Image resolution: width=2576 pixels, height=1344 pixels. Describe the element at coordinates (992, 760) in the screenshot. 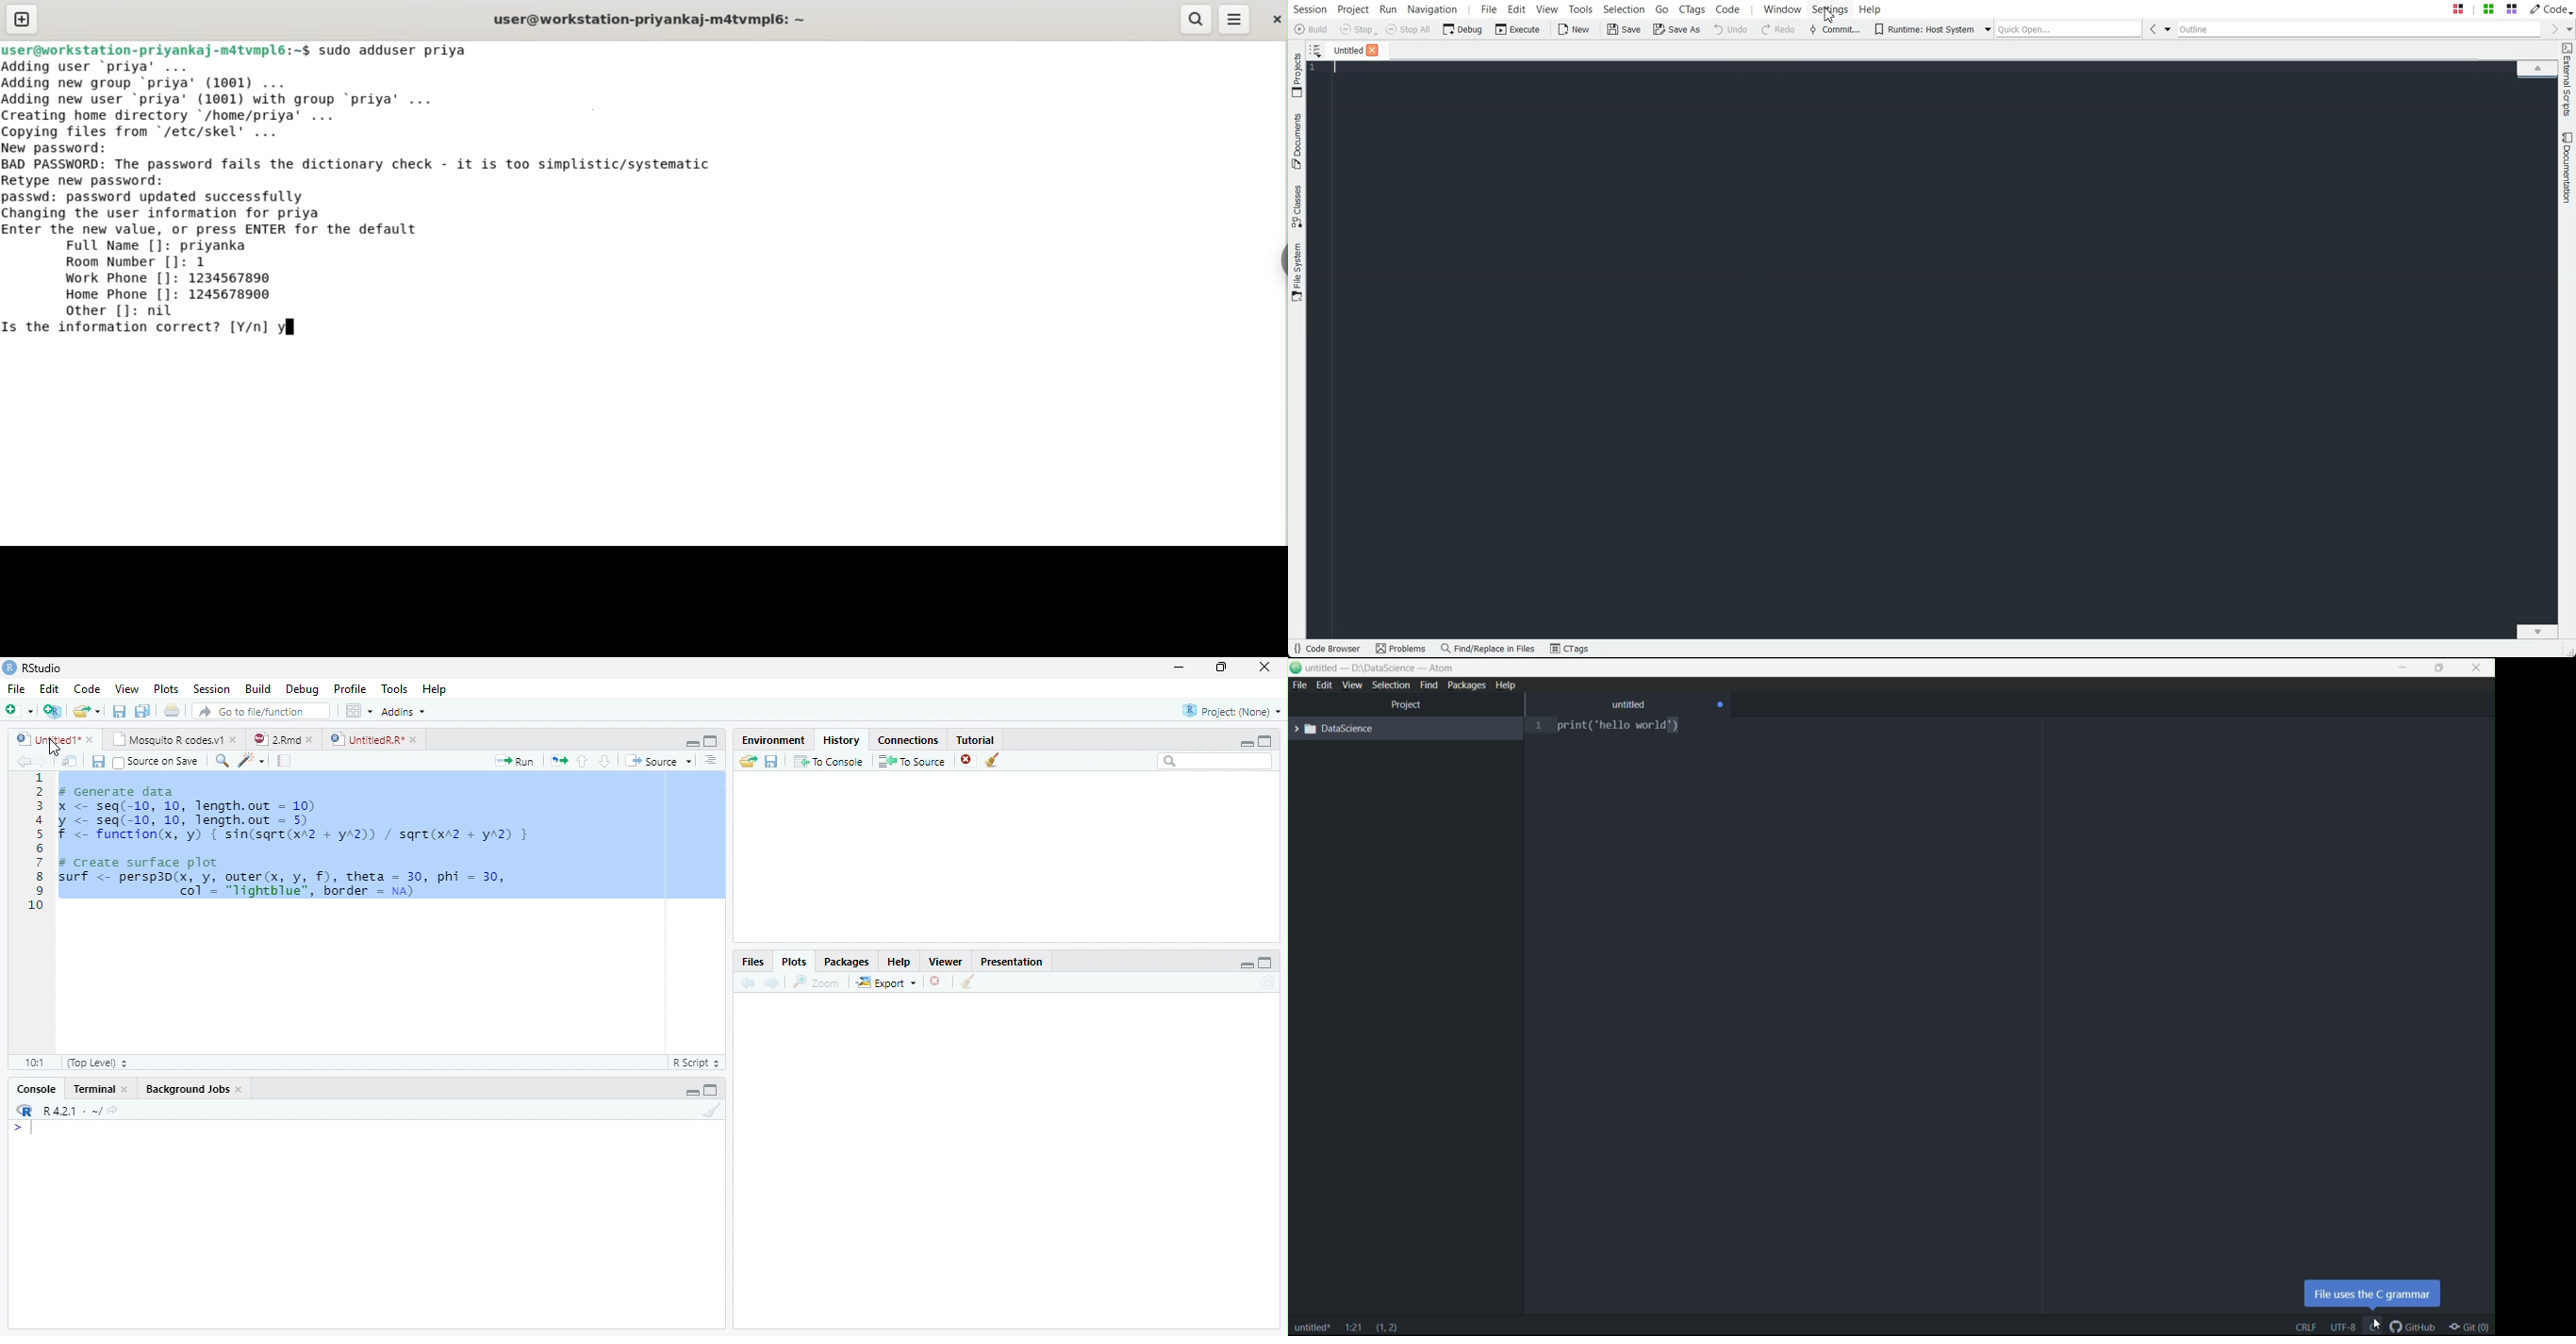

I see `Clear all history entries` at that location.